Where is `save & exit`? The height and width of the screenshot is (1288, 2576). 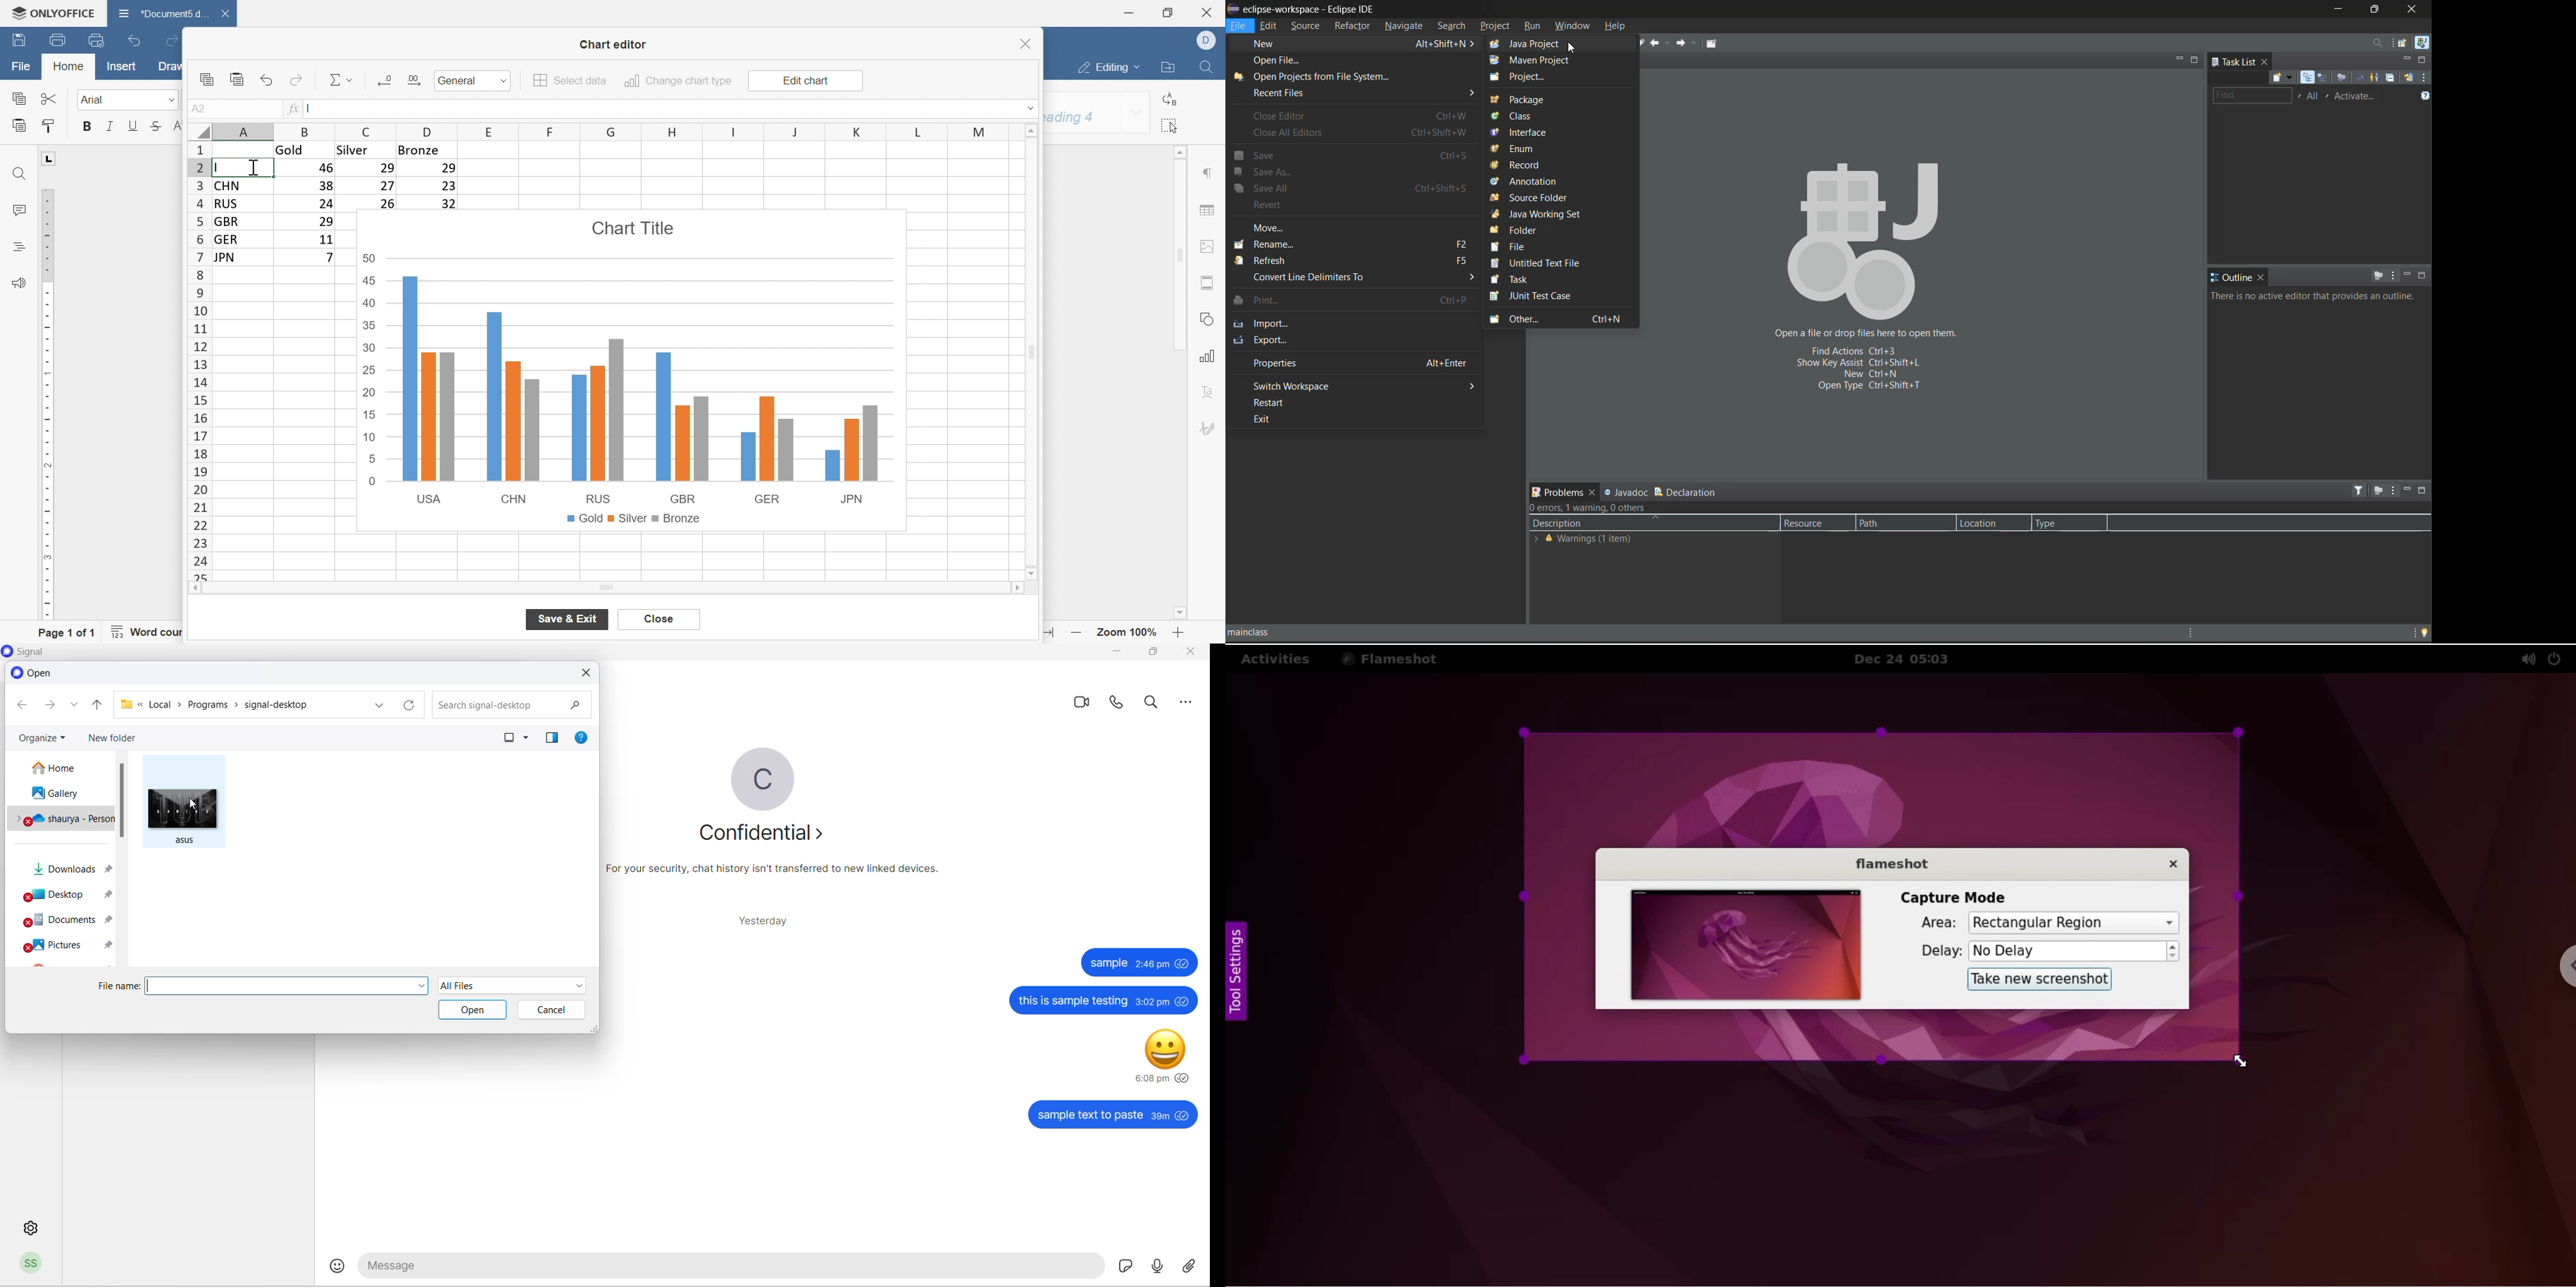
save & exit is located at coordinates (569, 619).